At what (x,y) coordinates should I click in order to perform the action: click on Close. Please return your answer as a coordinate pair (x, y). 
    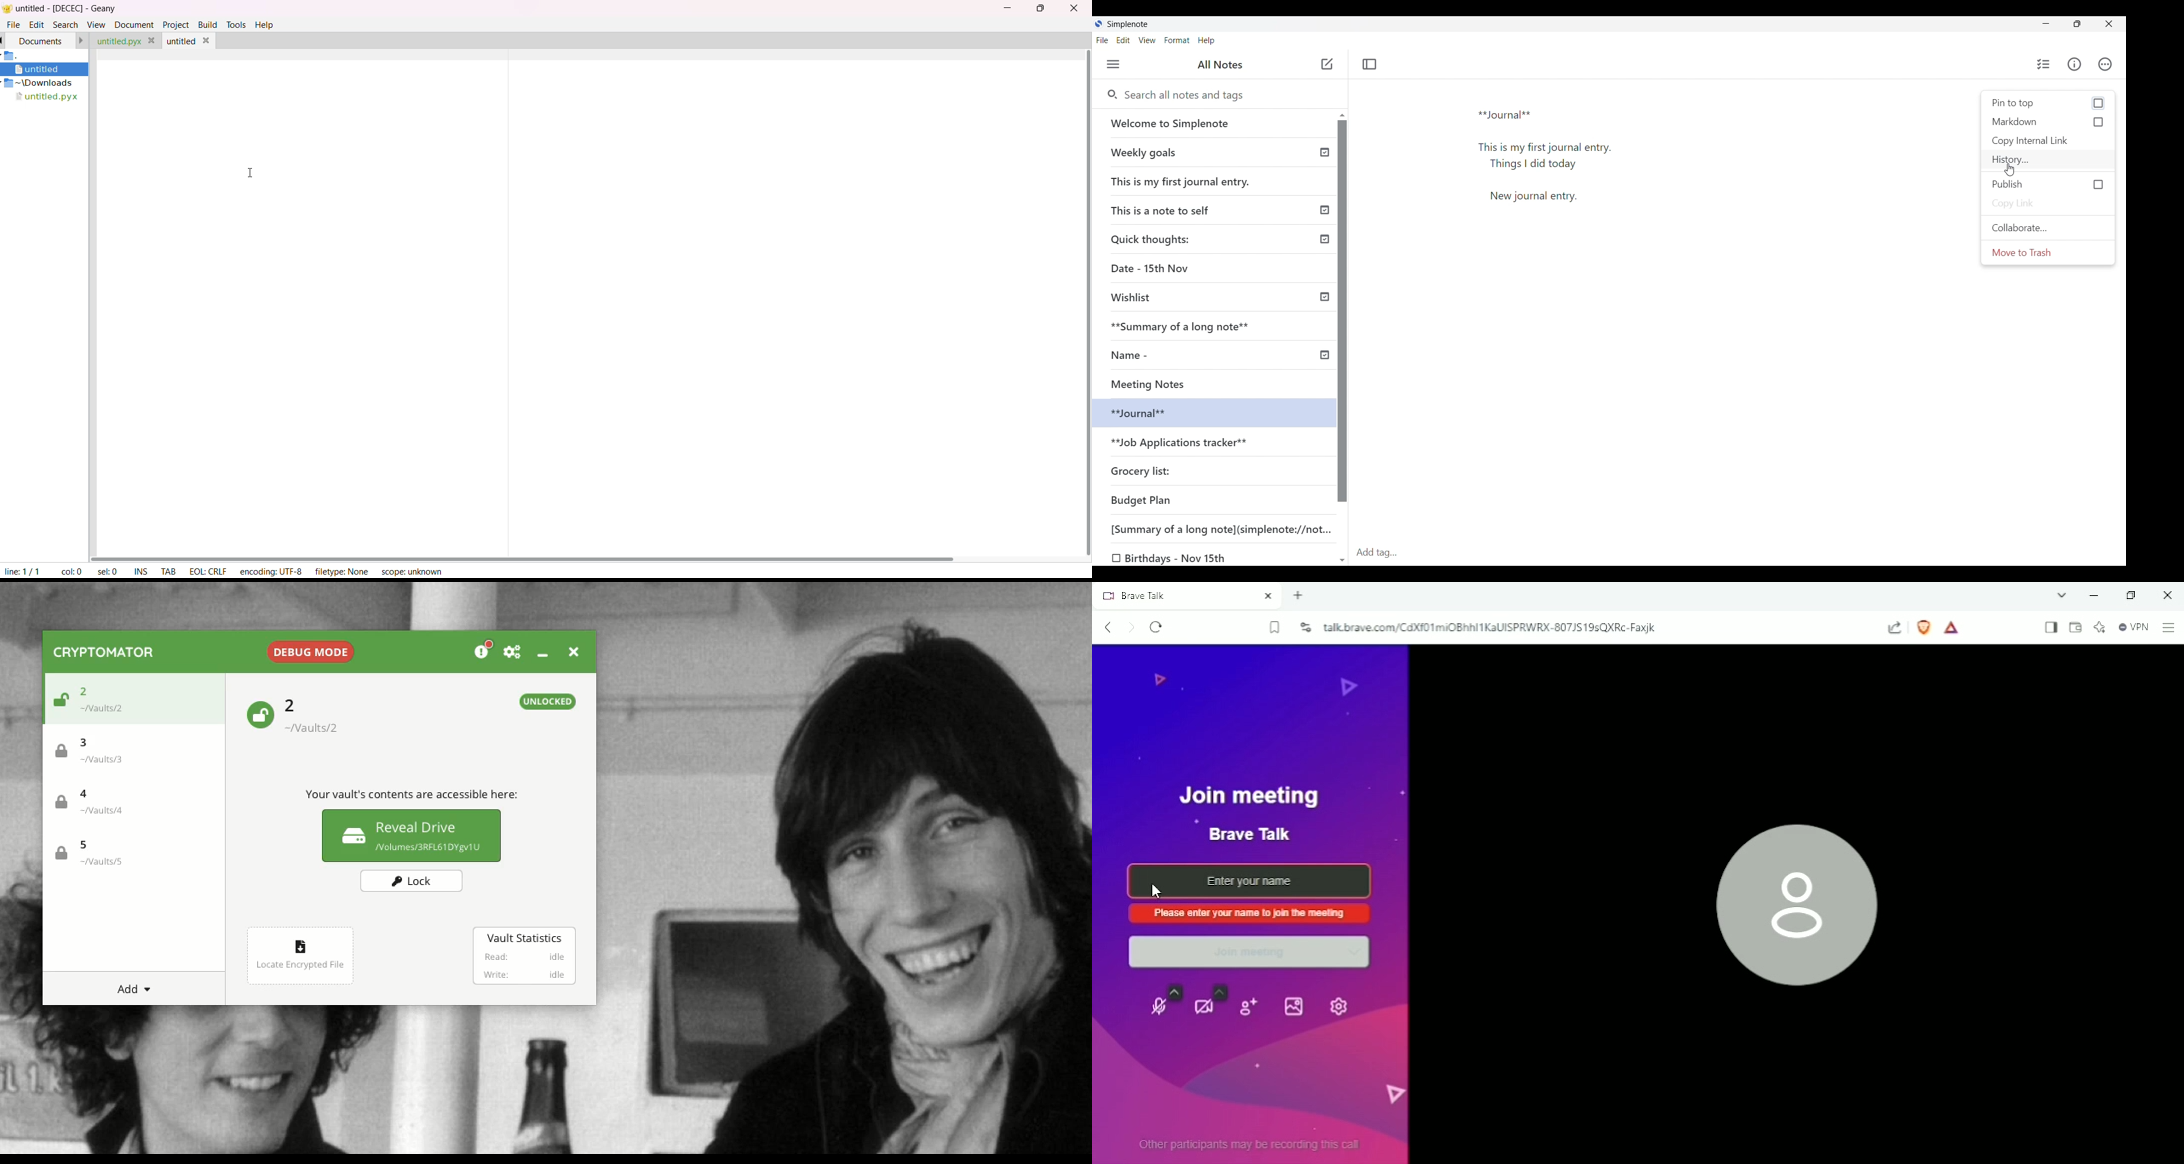
    Looking at the image, I should click on (2168, 594).